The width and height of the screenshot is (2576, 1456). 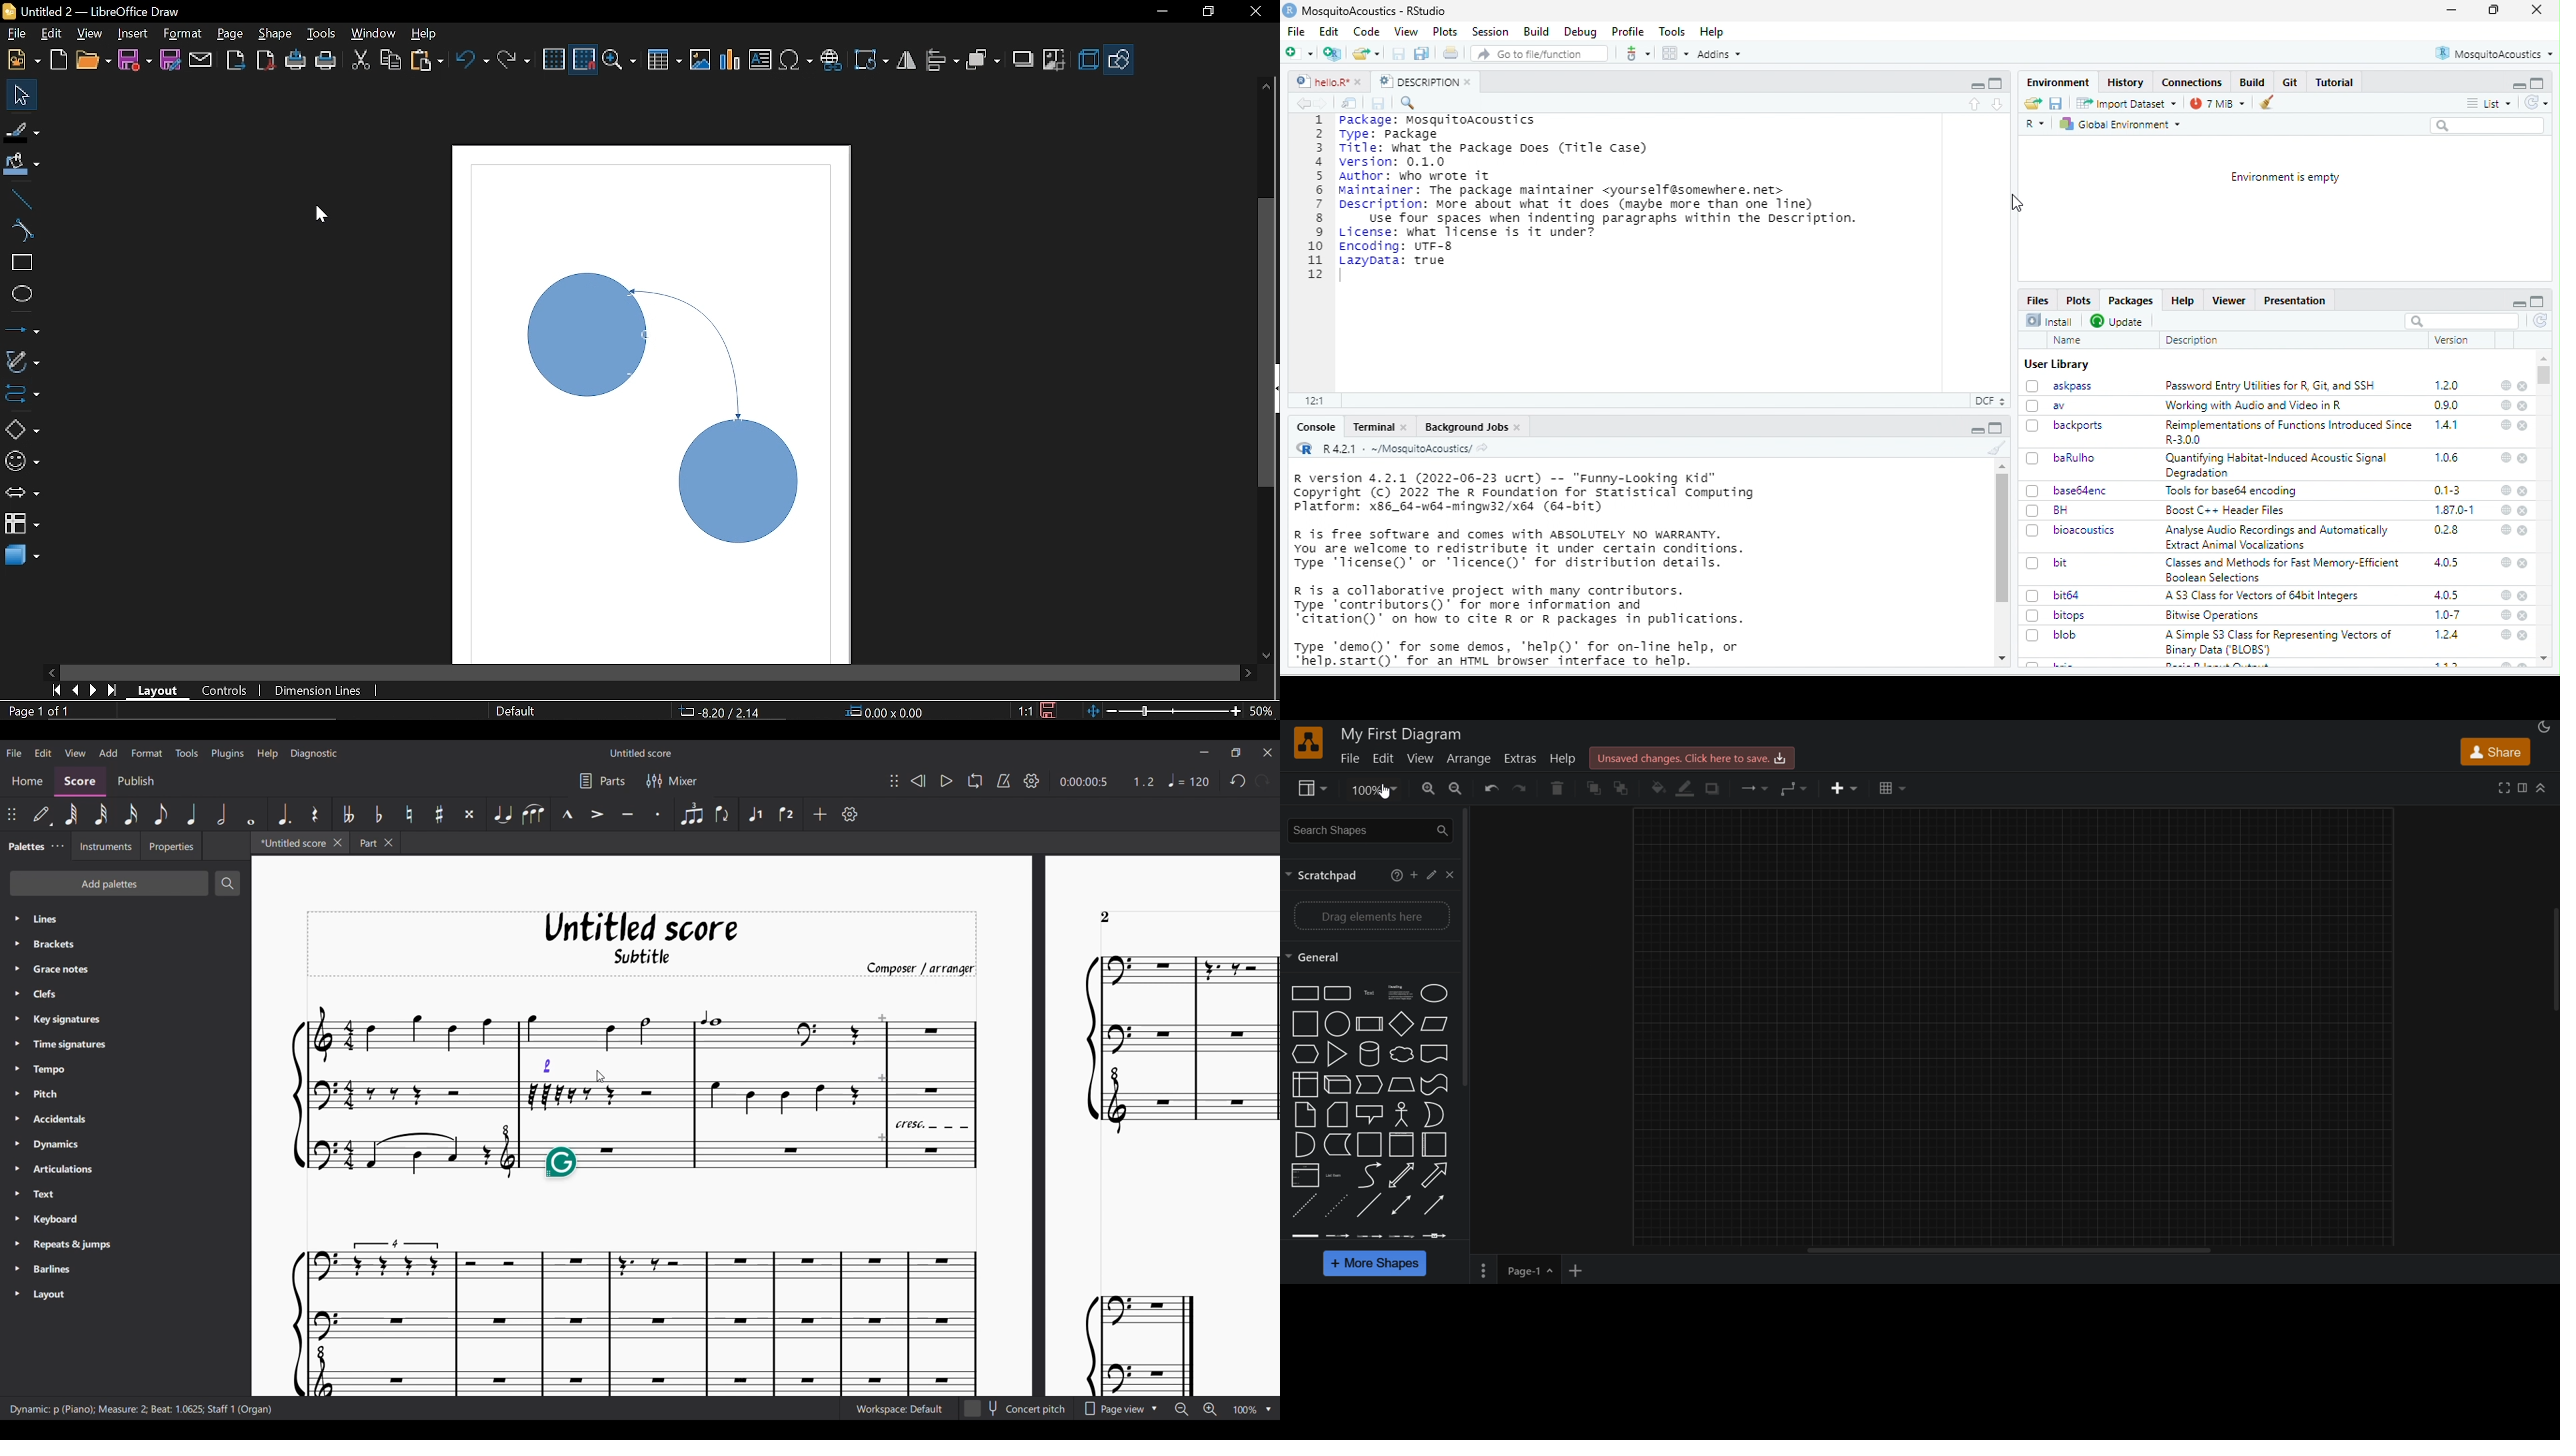 What do you see at coordinates (141, 1409) in the screenshot?
I see `Description of current selection` at bounding box center [141, 1409].